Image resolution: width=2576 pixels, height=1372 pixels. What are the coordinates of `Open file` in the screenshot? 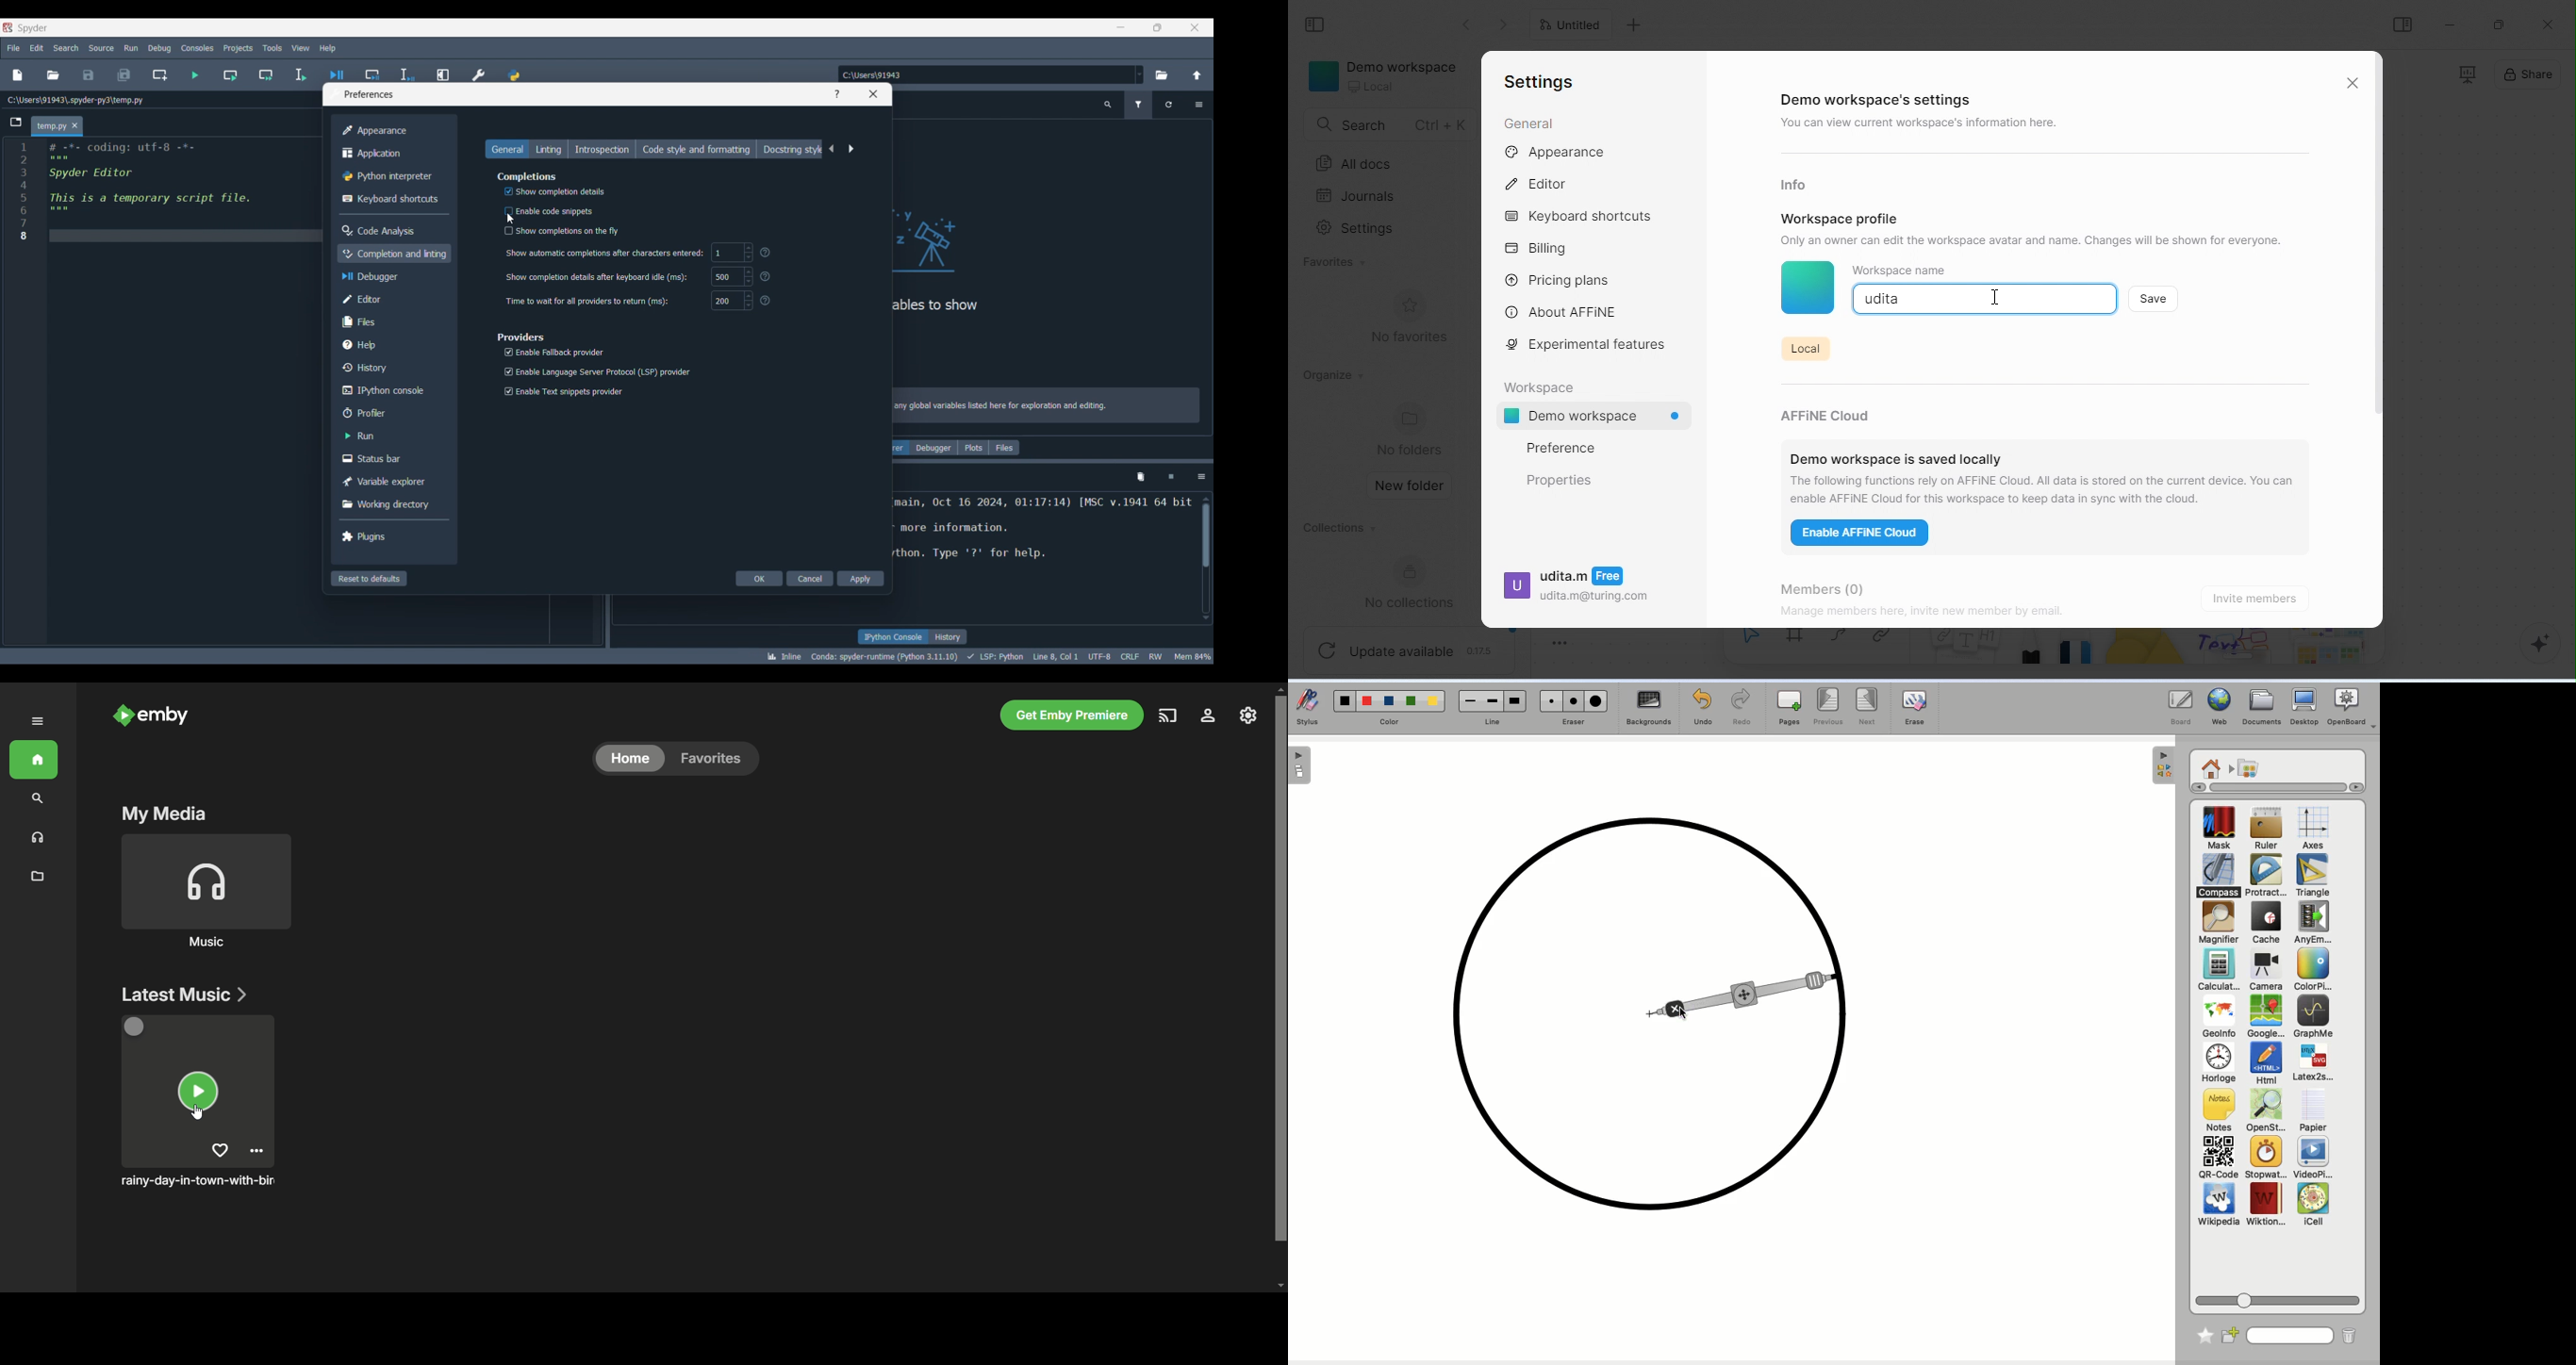 It's located at (52, 75).